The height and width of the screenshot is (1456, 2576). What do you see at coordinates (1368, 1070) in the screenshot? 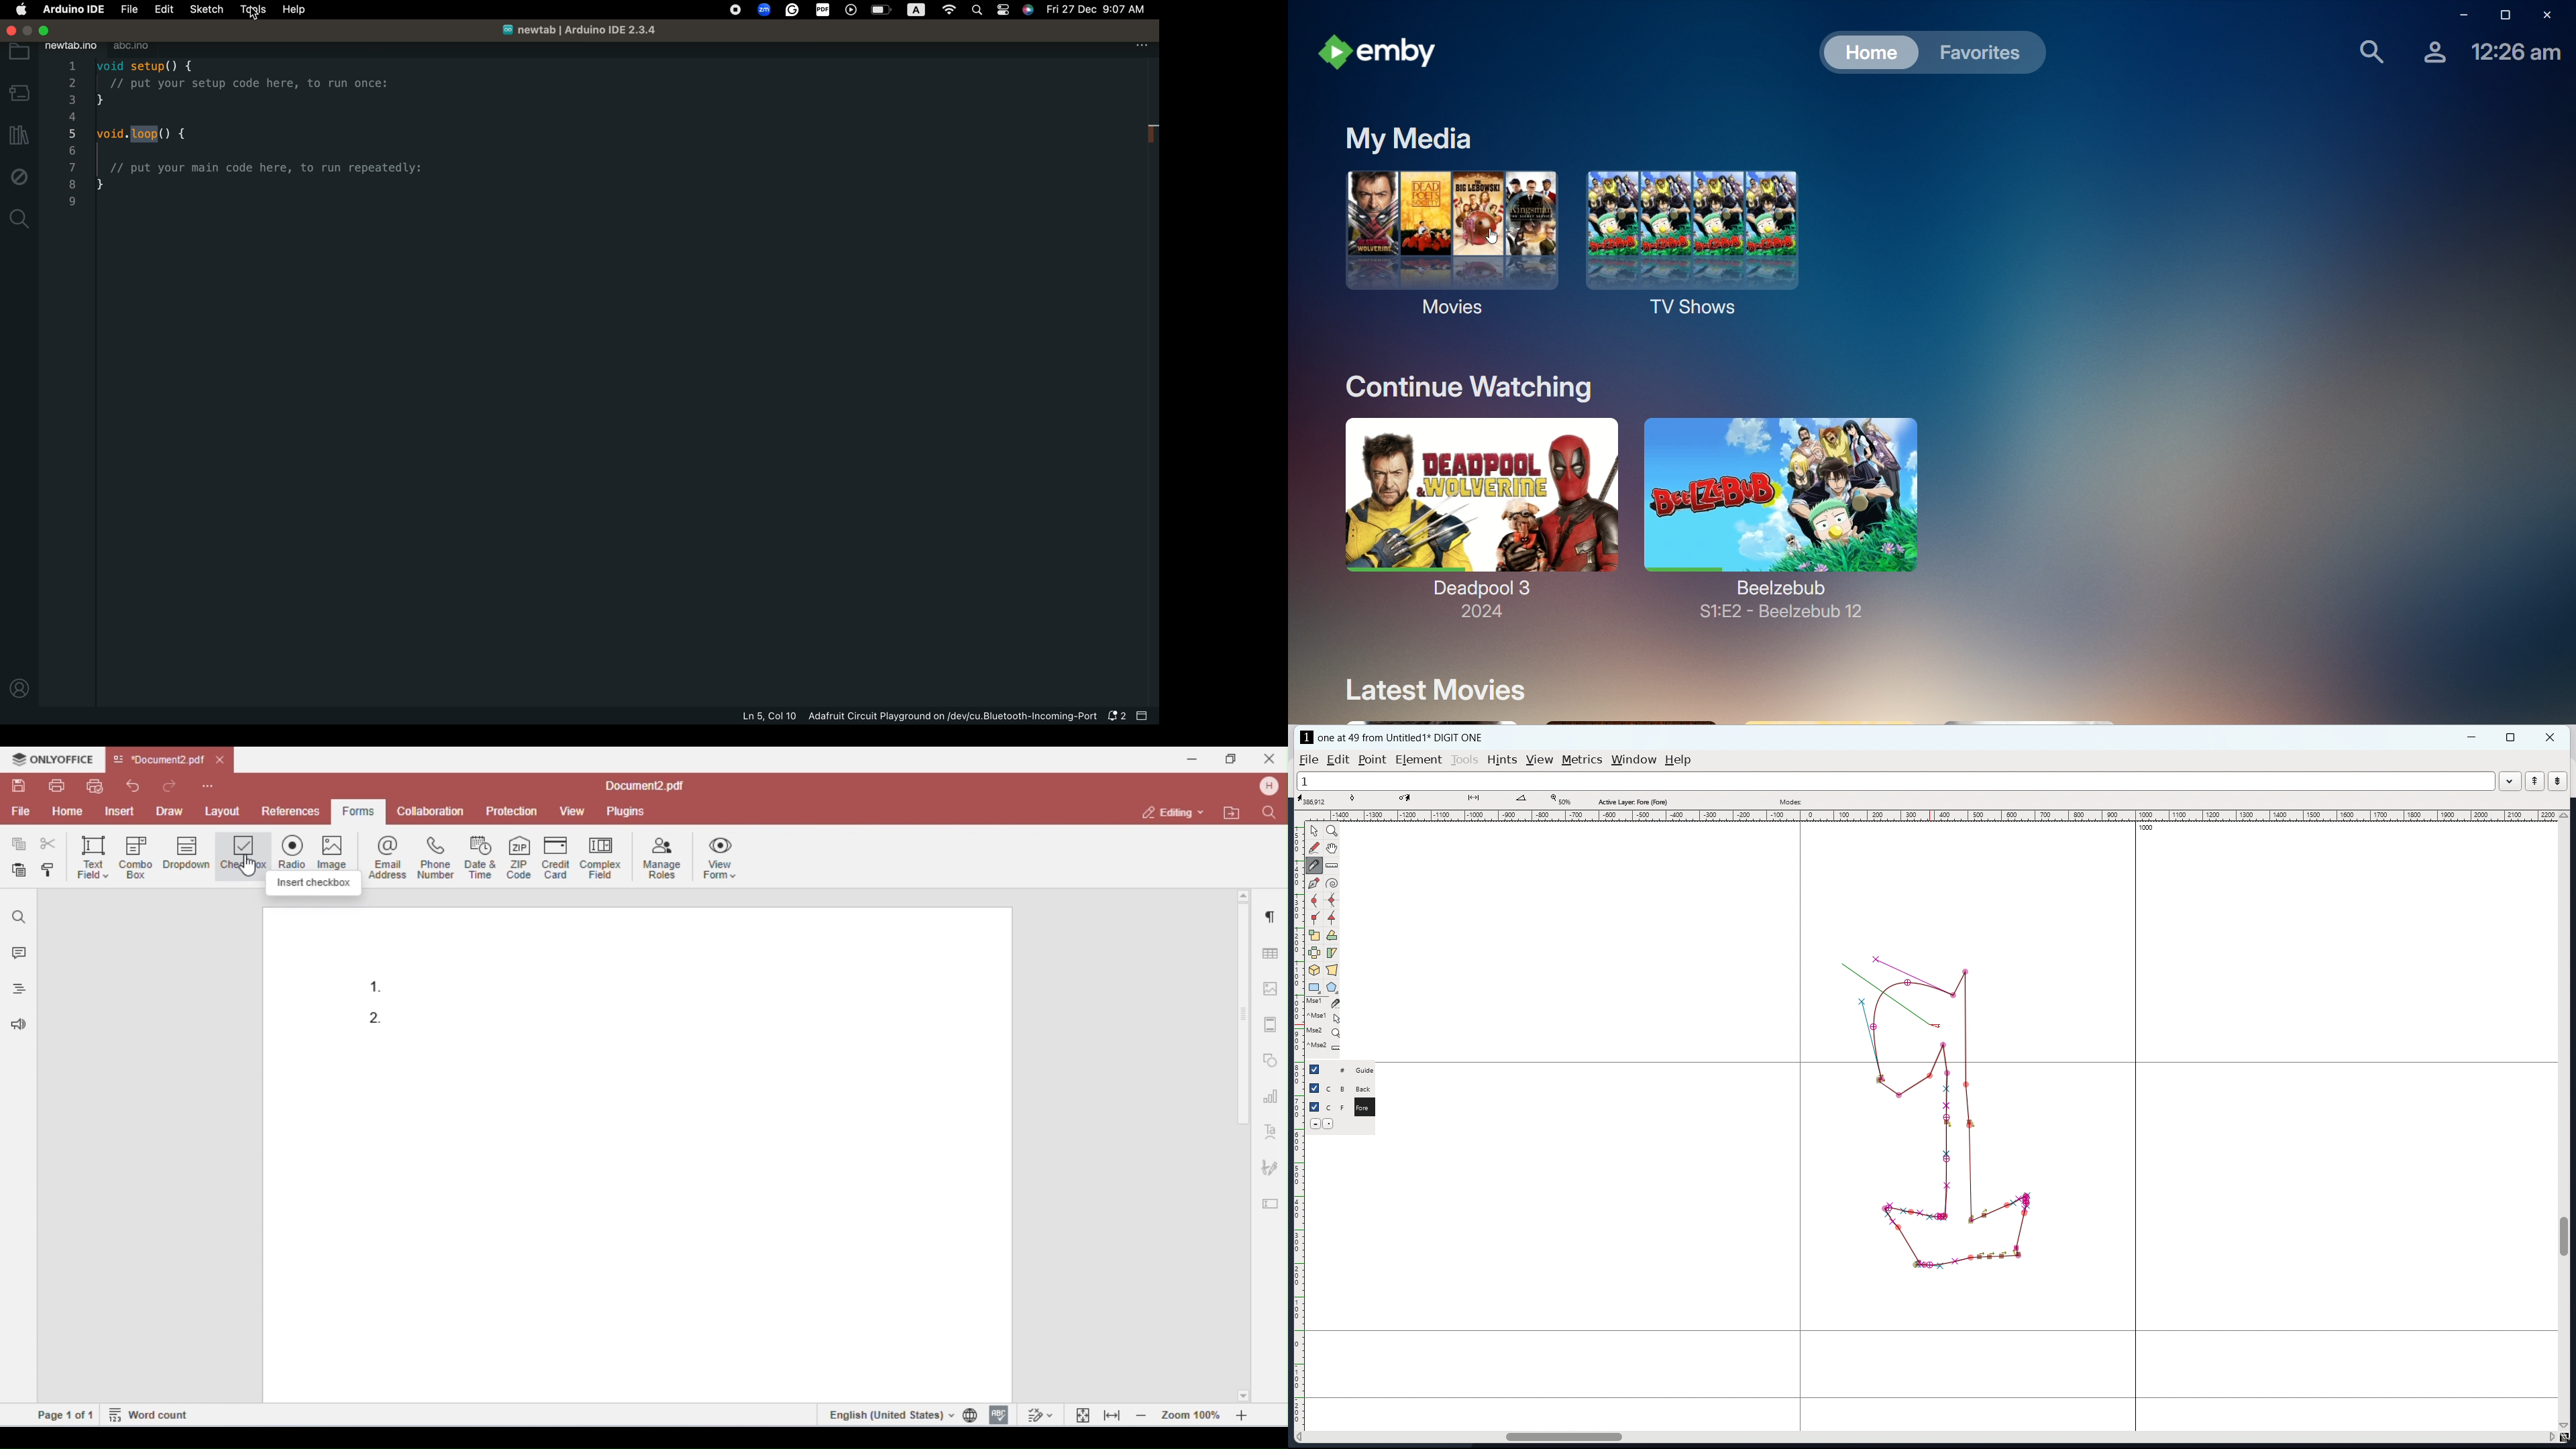
I see `guide` at bounding box center [1368, 1070].